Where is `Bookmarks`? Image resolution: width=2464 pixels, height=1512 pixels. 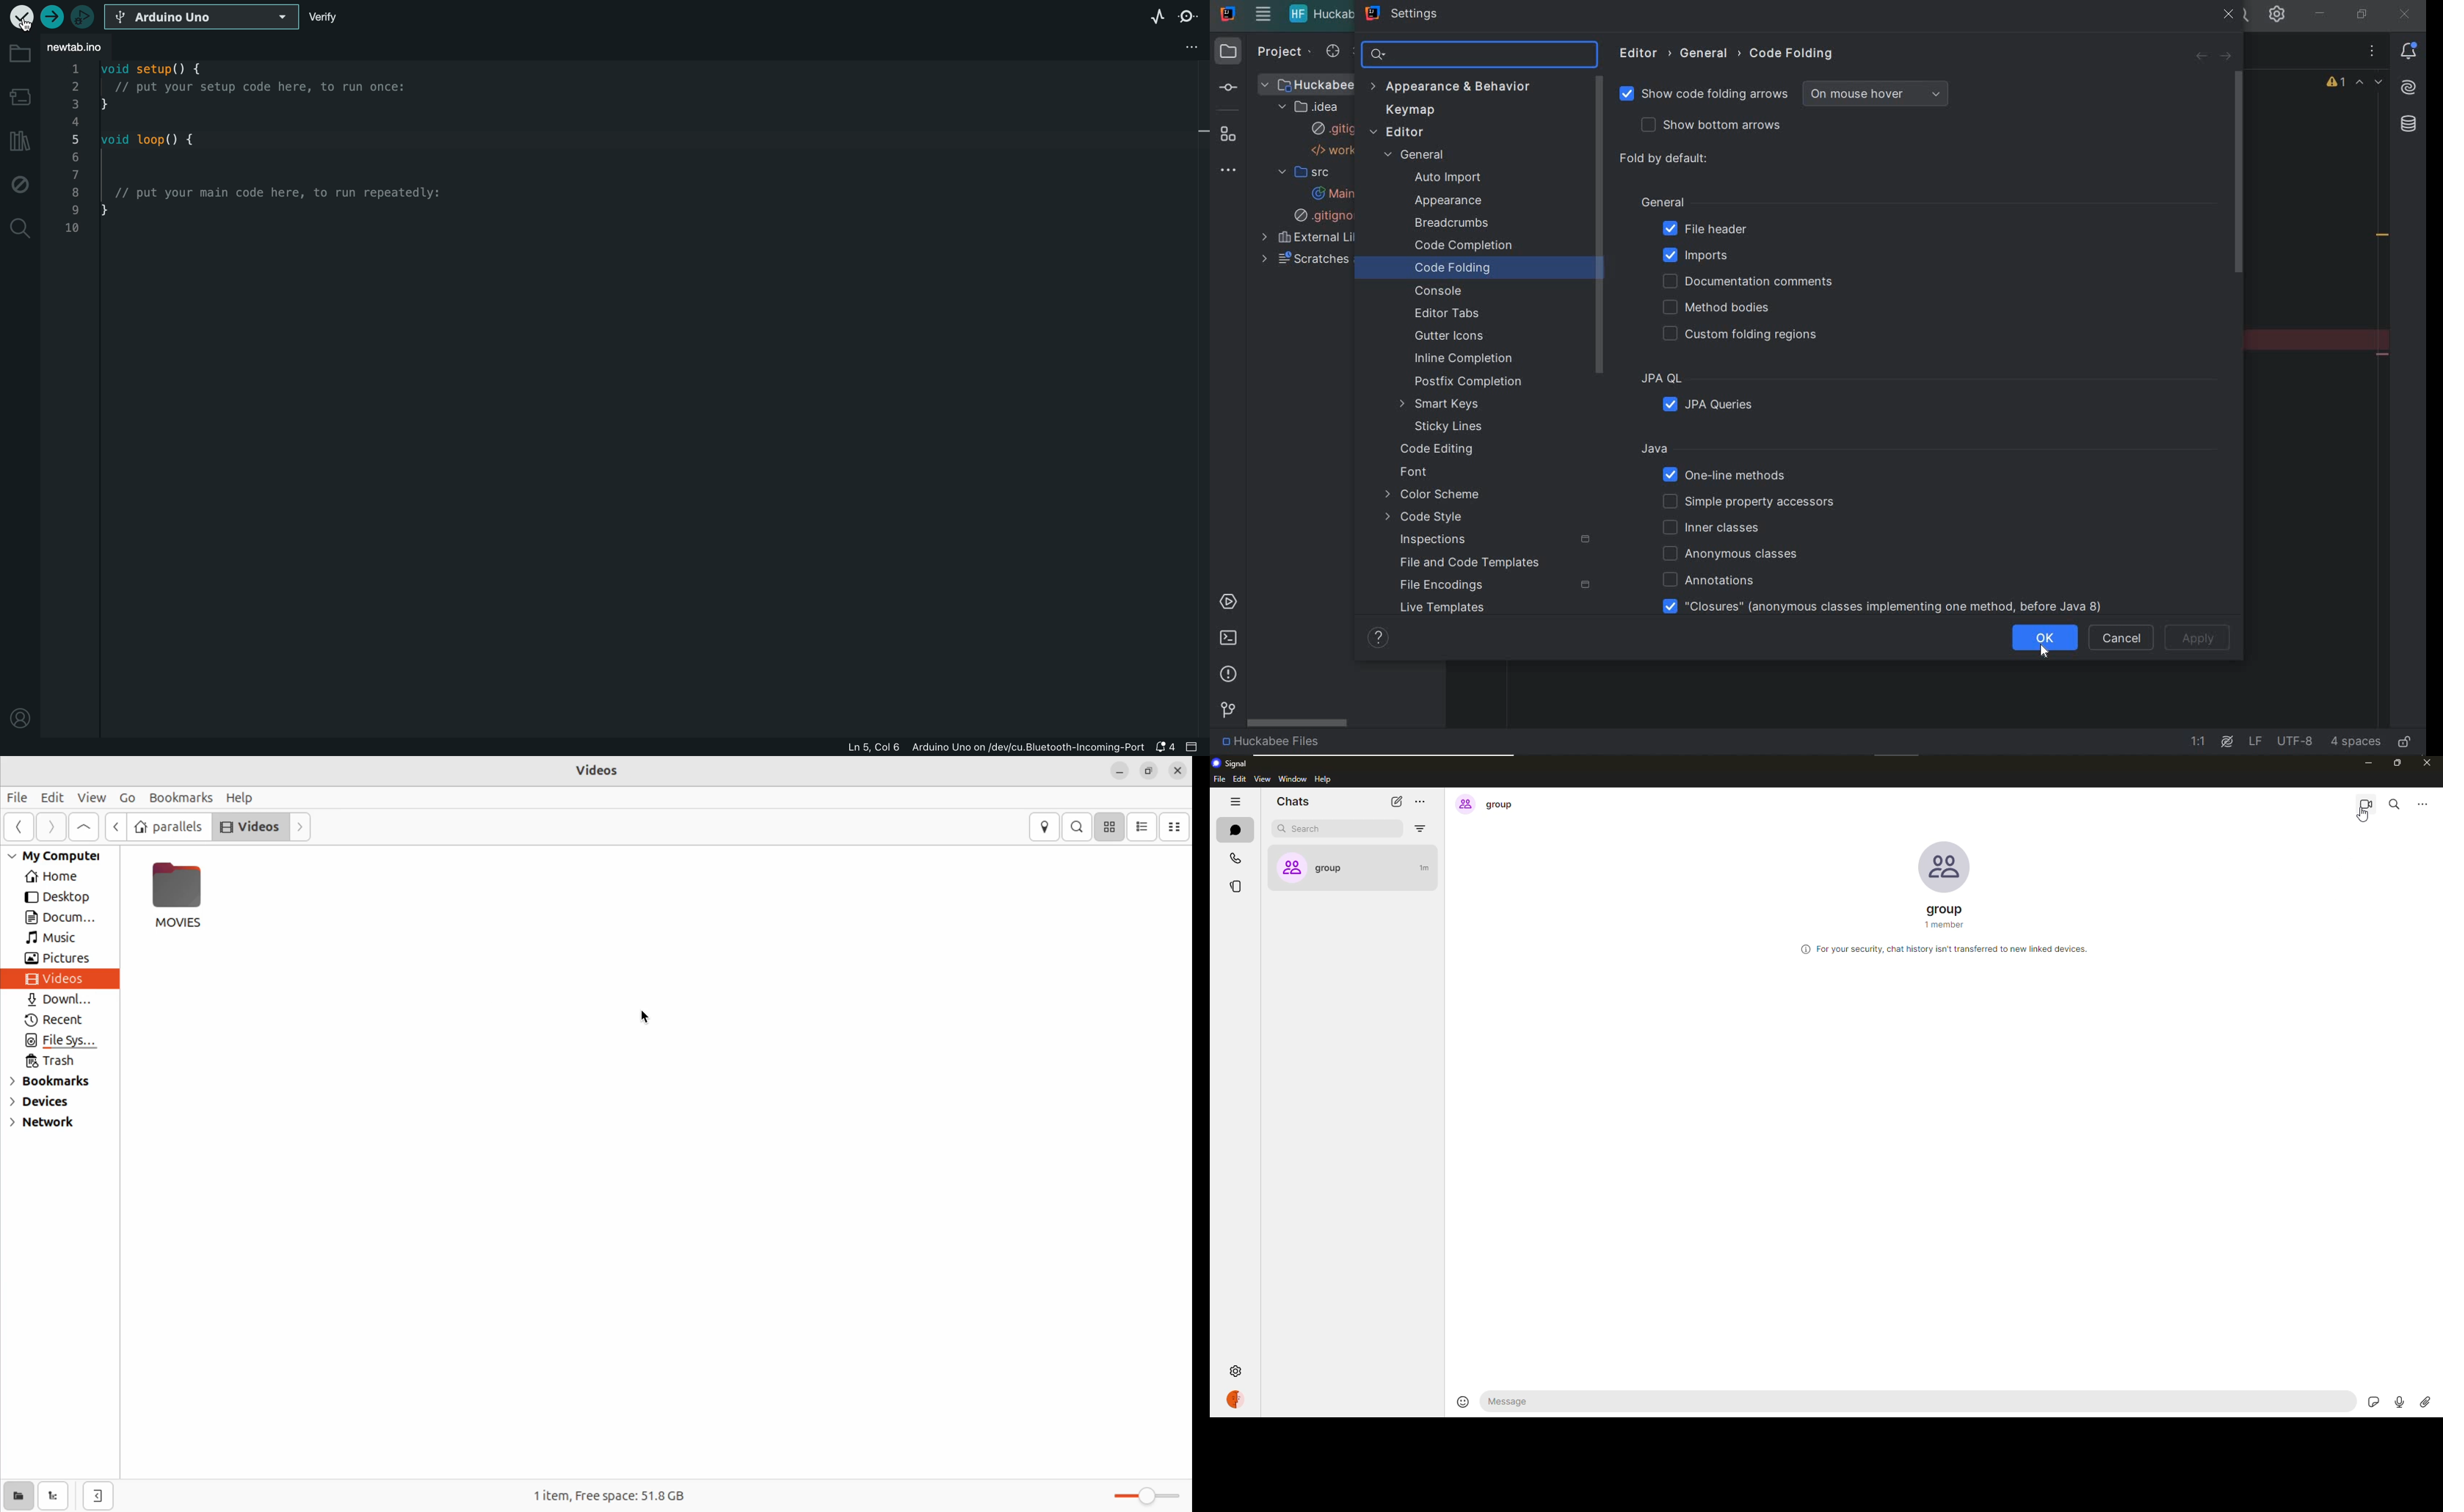
Bookmarks is located at coordinates (181, 797).